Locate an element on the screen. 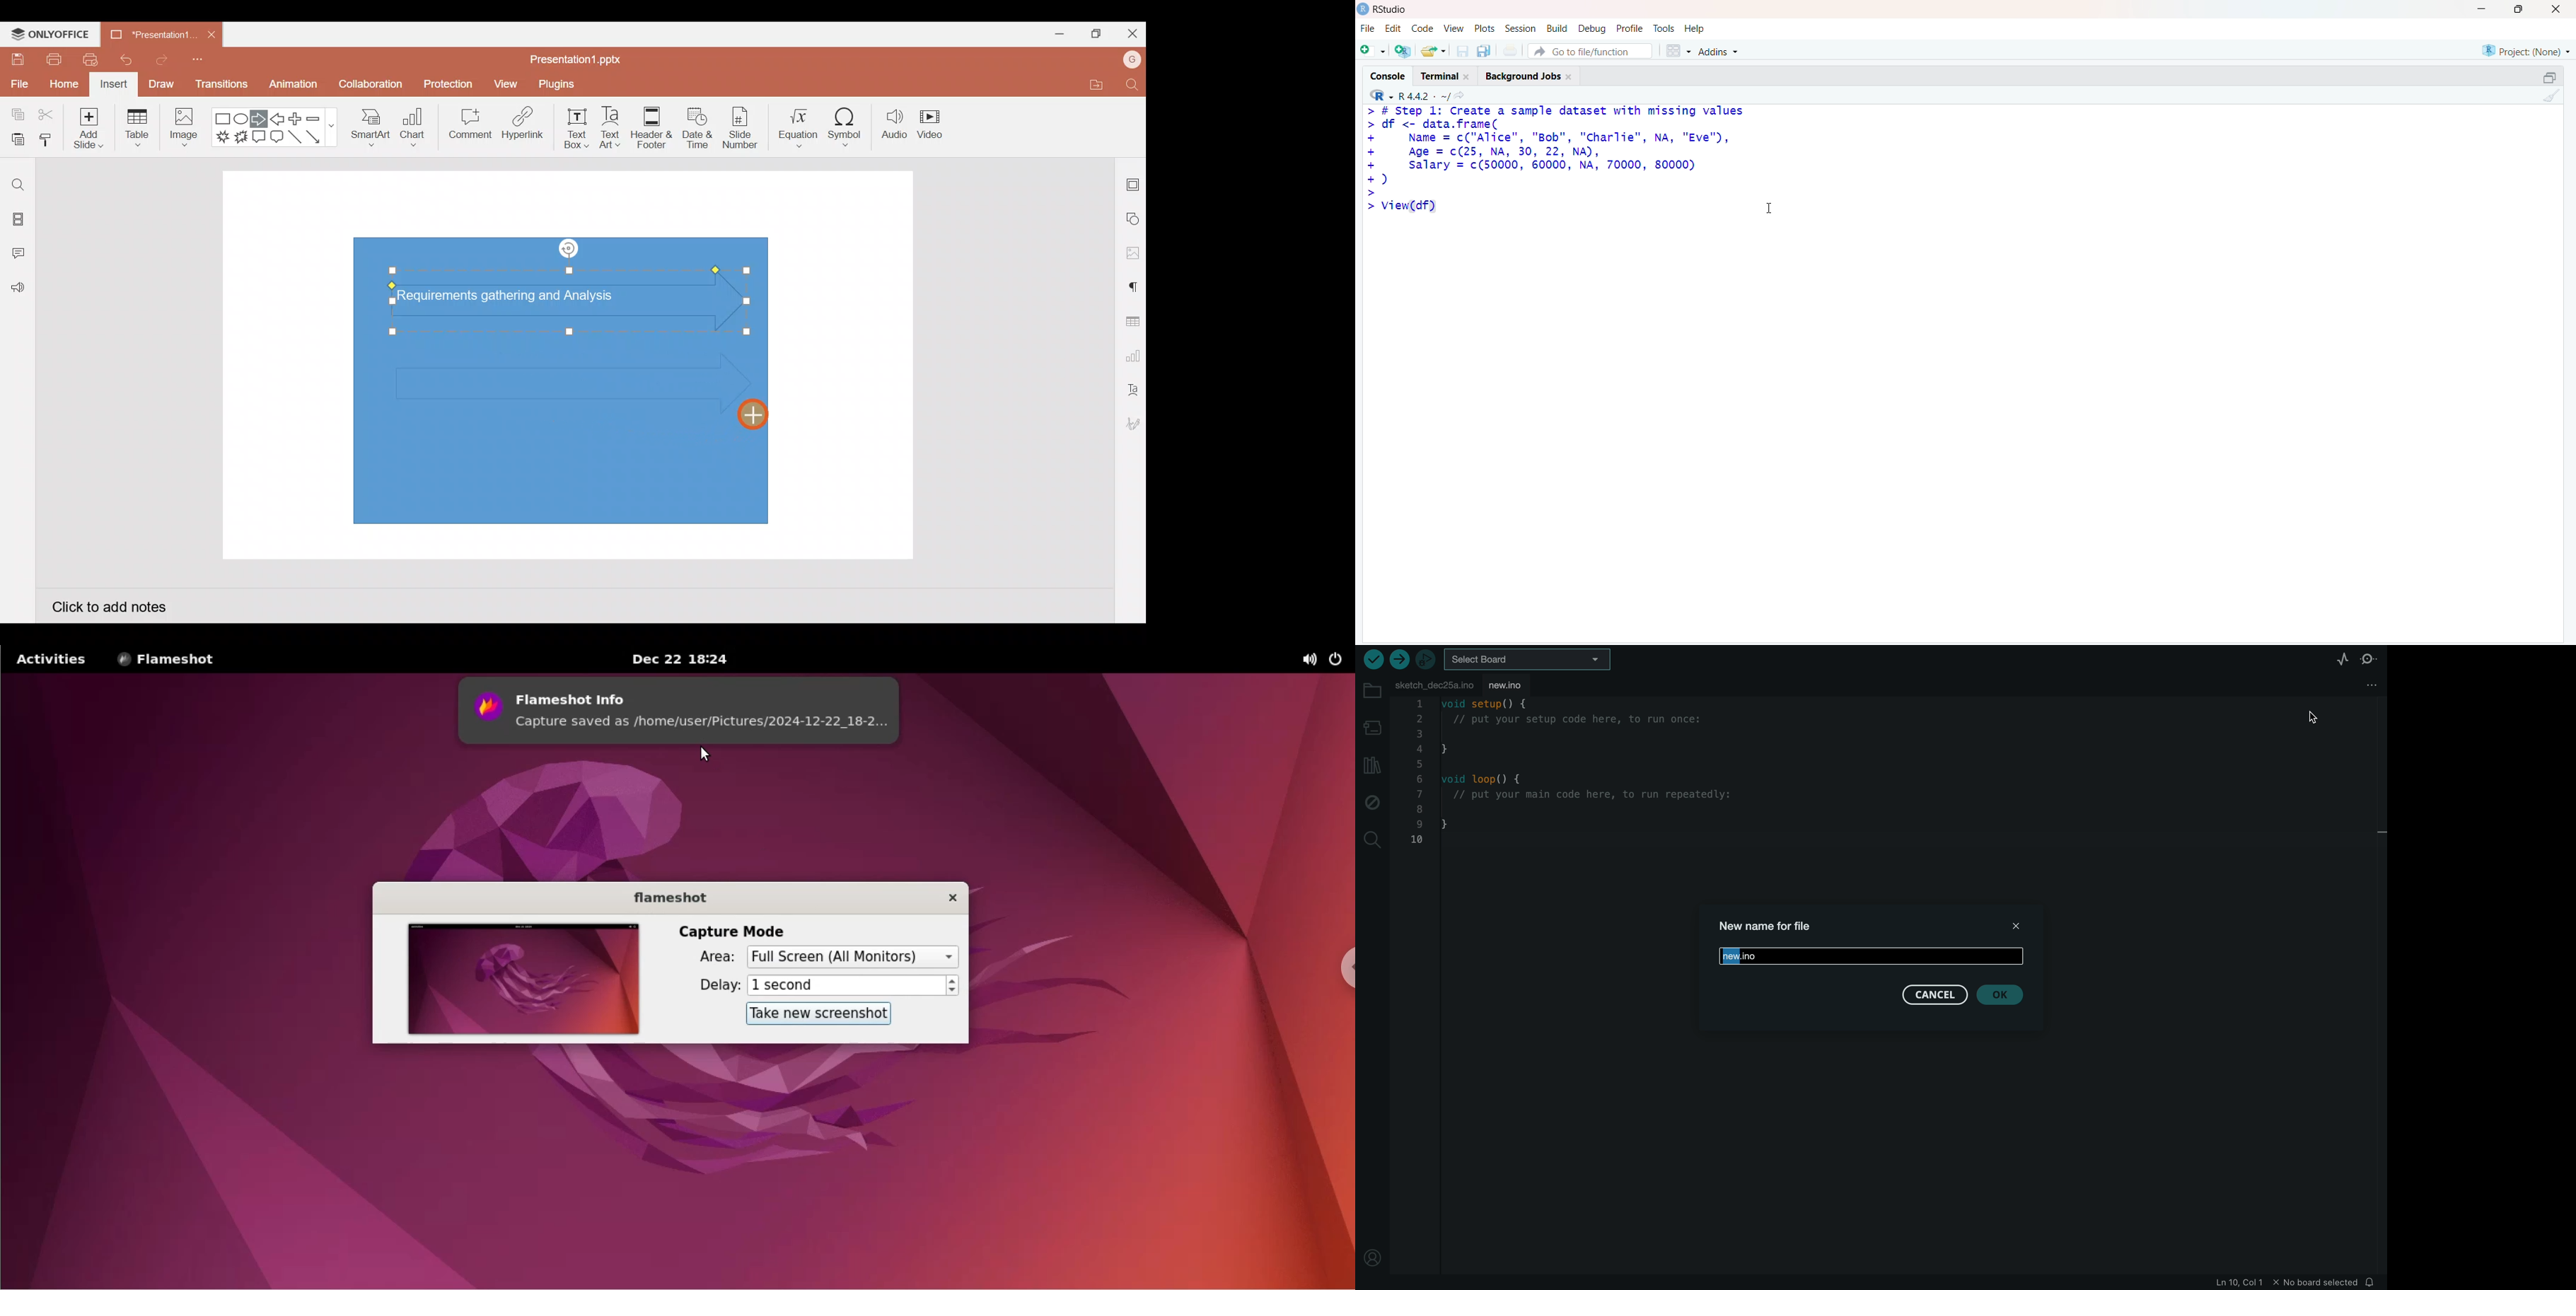  > # Step 1: Create a sample dataset with missing values
> df <- data.frame(

+ Name = c("Alice", "Bob", "Charlie", NA, "Eve"),
+ Age = c(25, NA, 30, 22, NA),

+ salary = c(50000, 60000, NA, 70000, 80000)

+)

>

> view(df) is located at coordinates (1557, 166).